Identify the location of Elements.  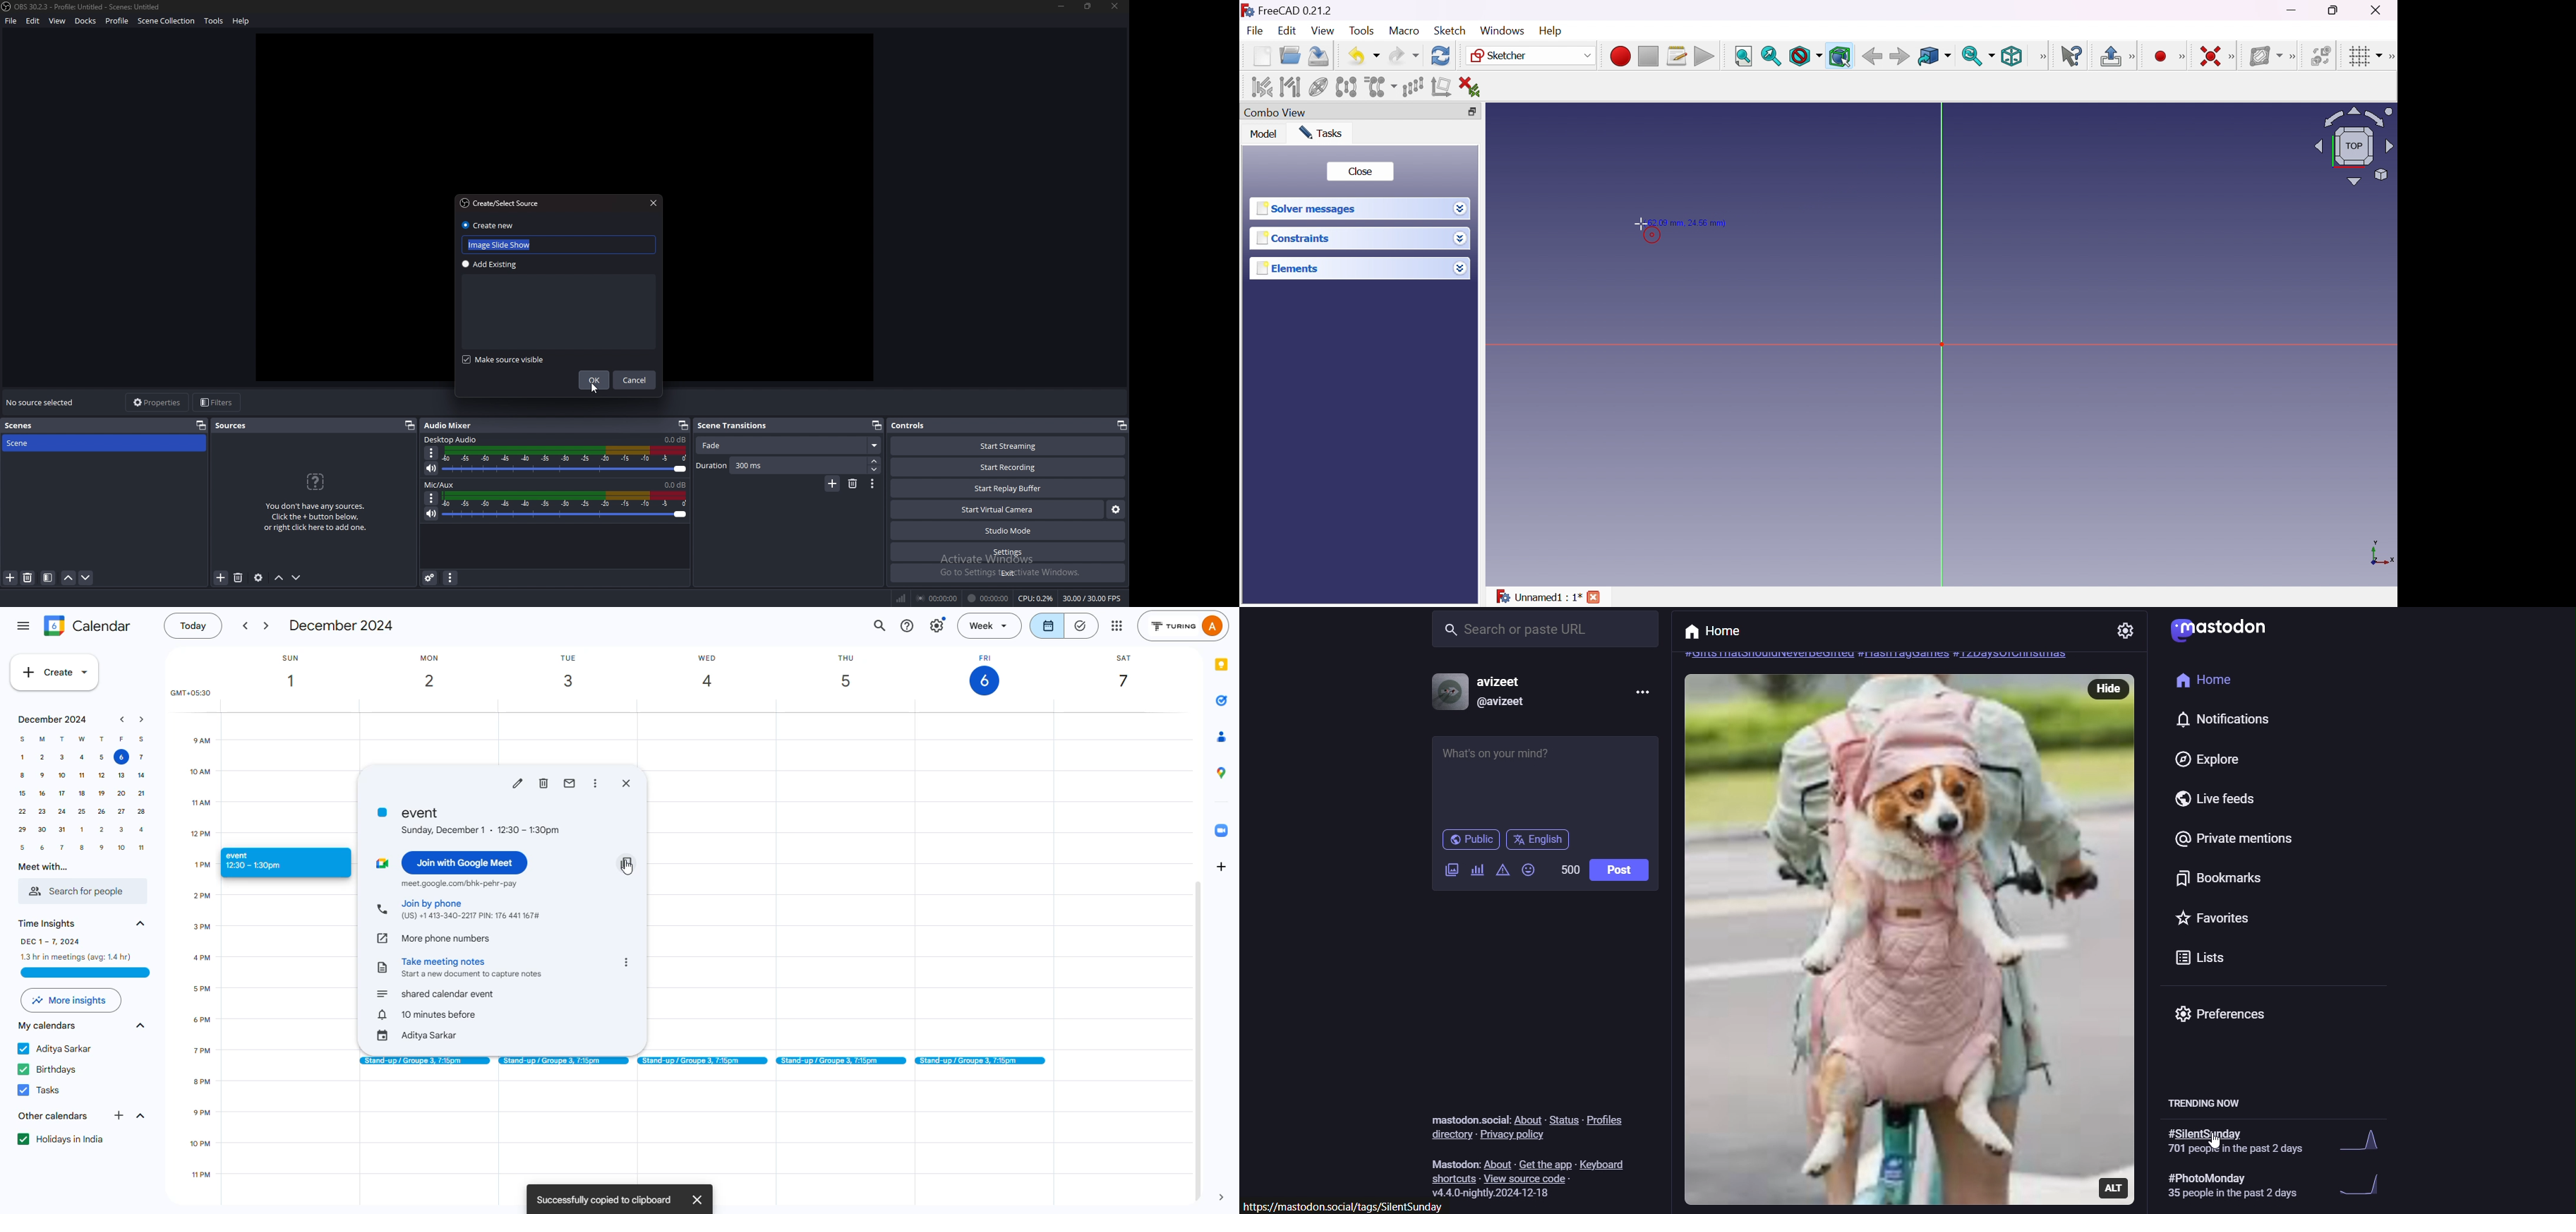
(1289, 269).